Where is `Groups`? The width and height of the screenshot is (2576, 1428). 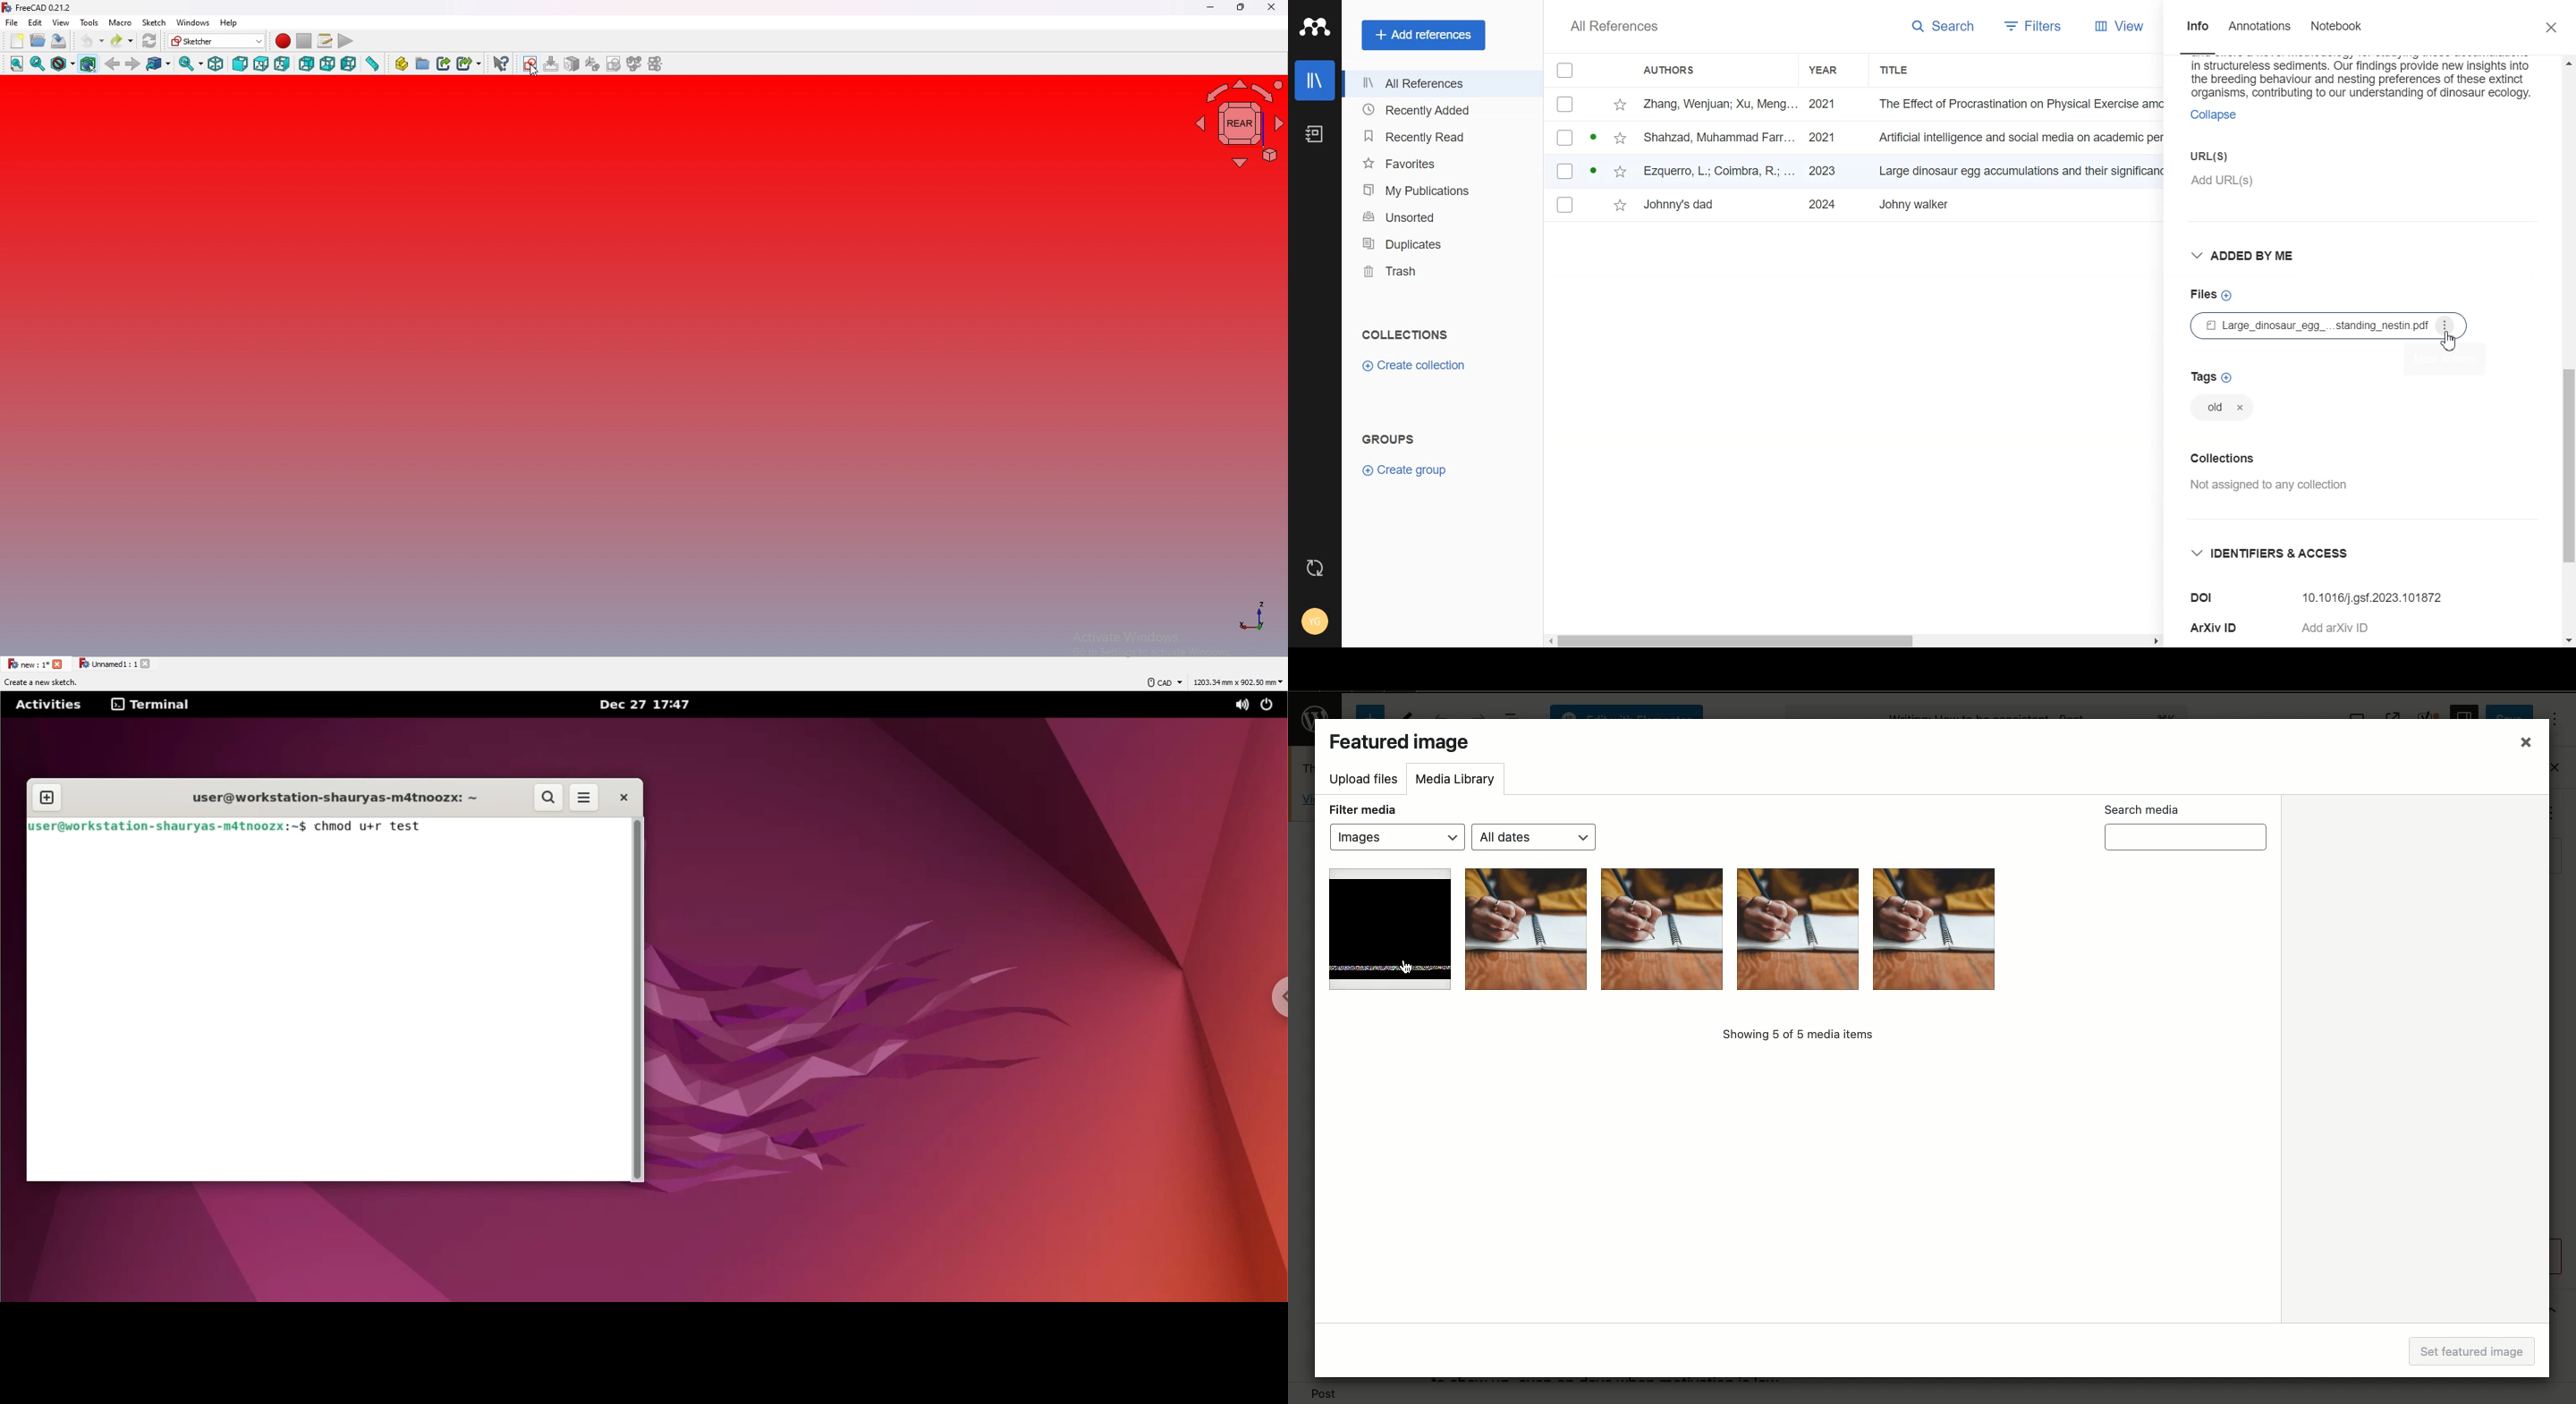 Groups is located at coordinates (1387, 439).